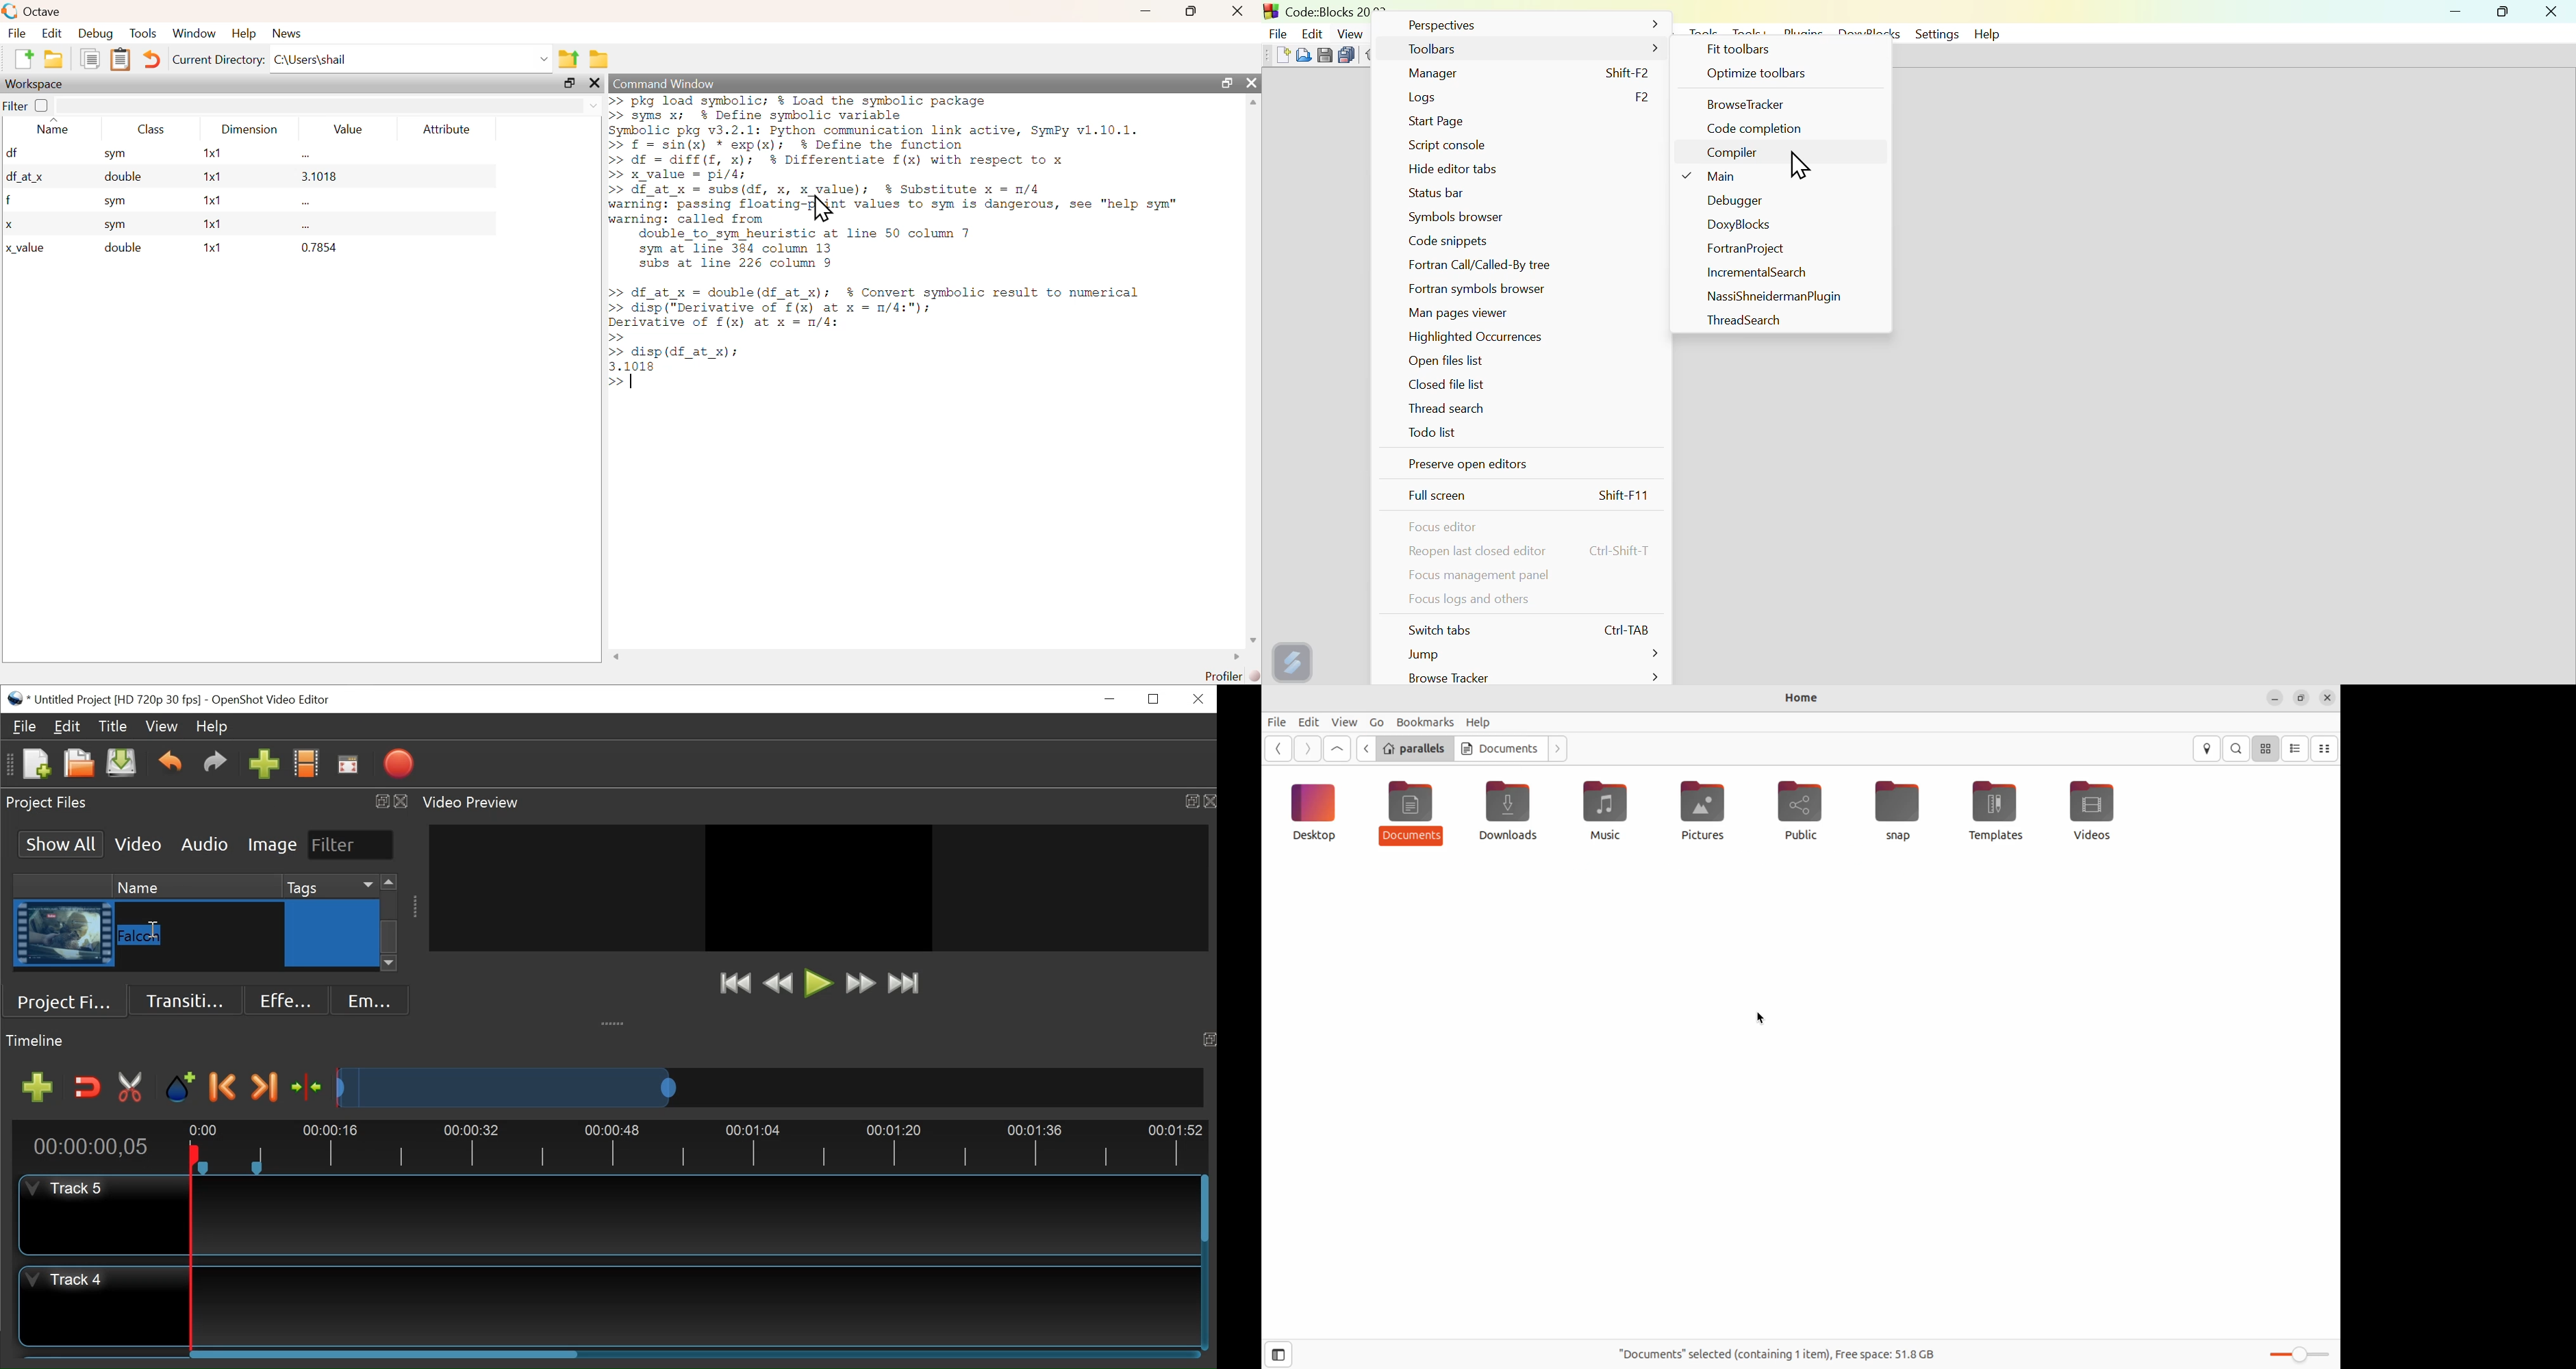  What do you see at coordinates (1531, 51) in the screenshot?
I see `Toolbars` at bounding box center [1531, 51].